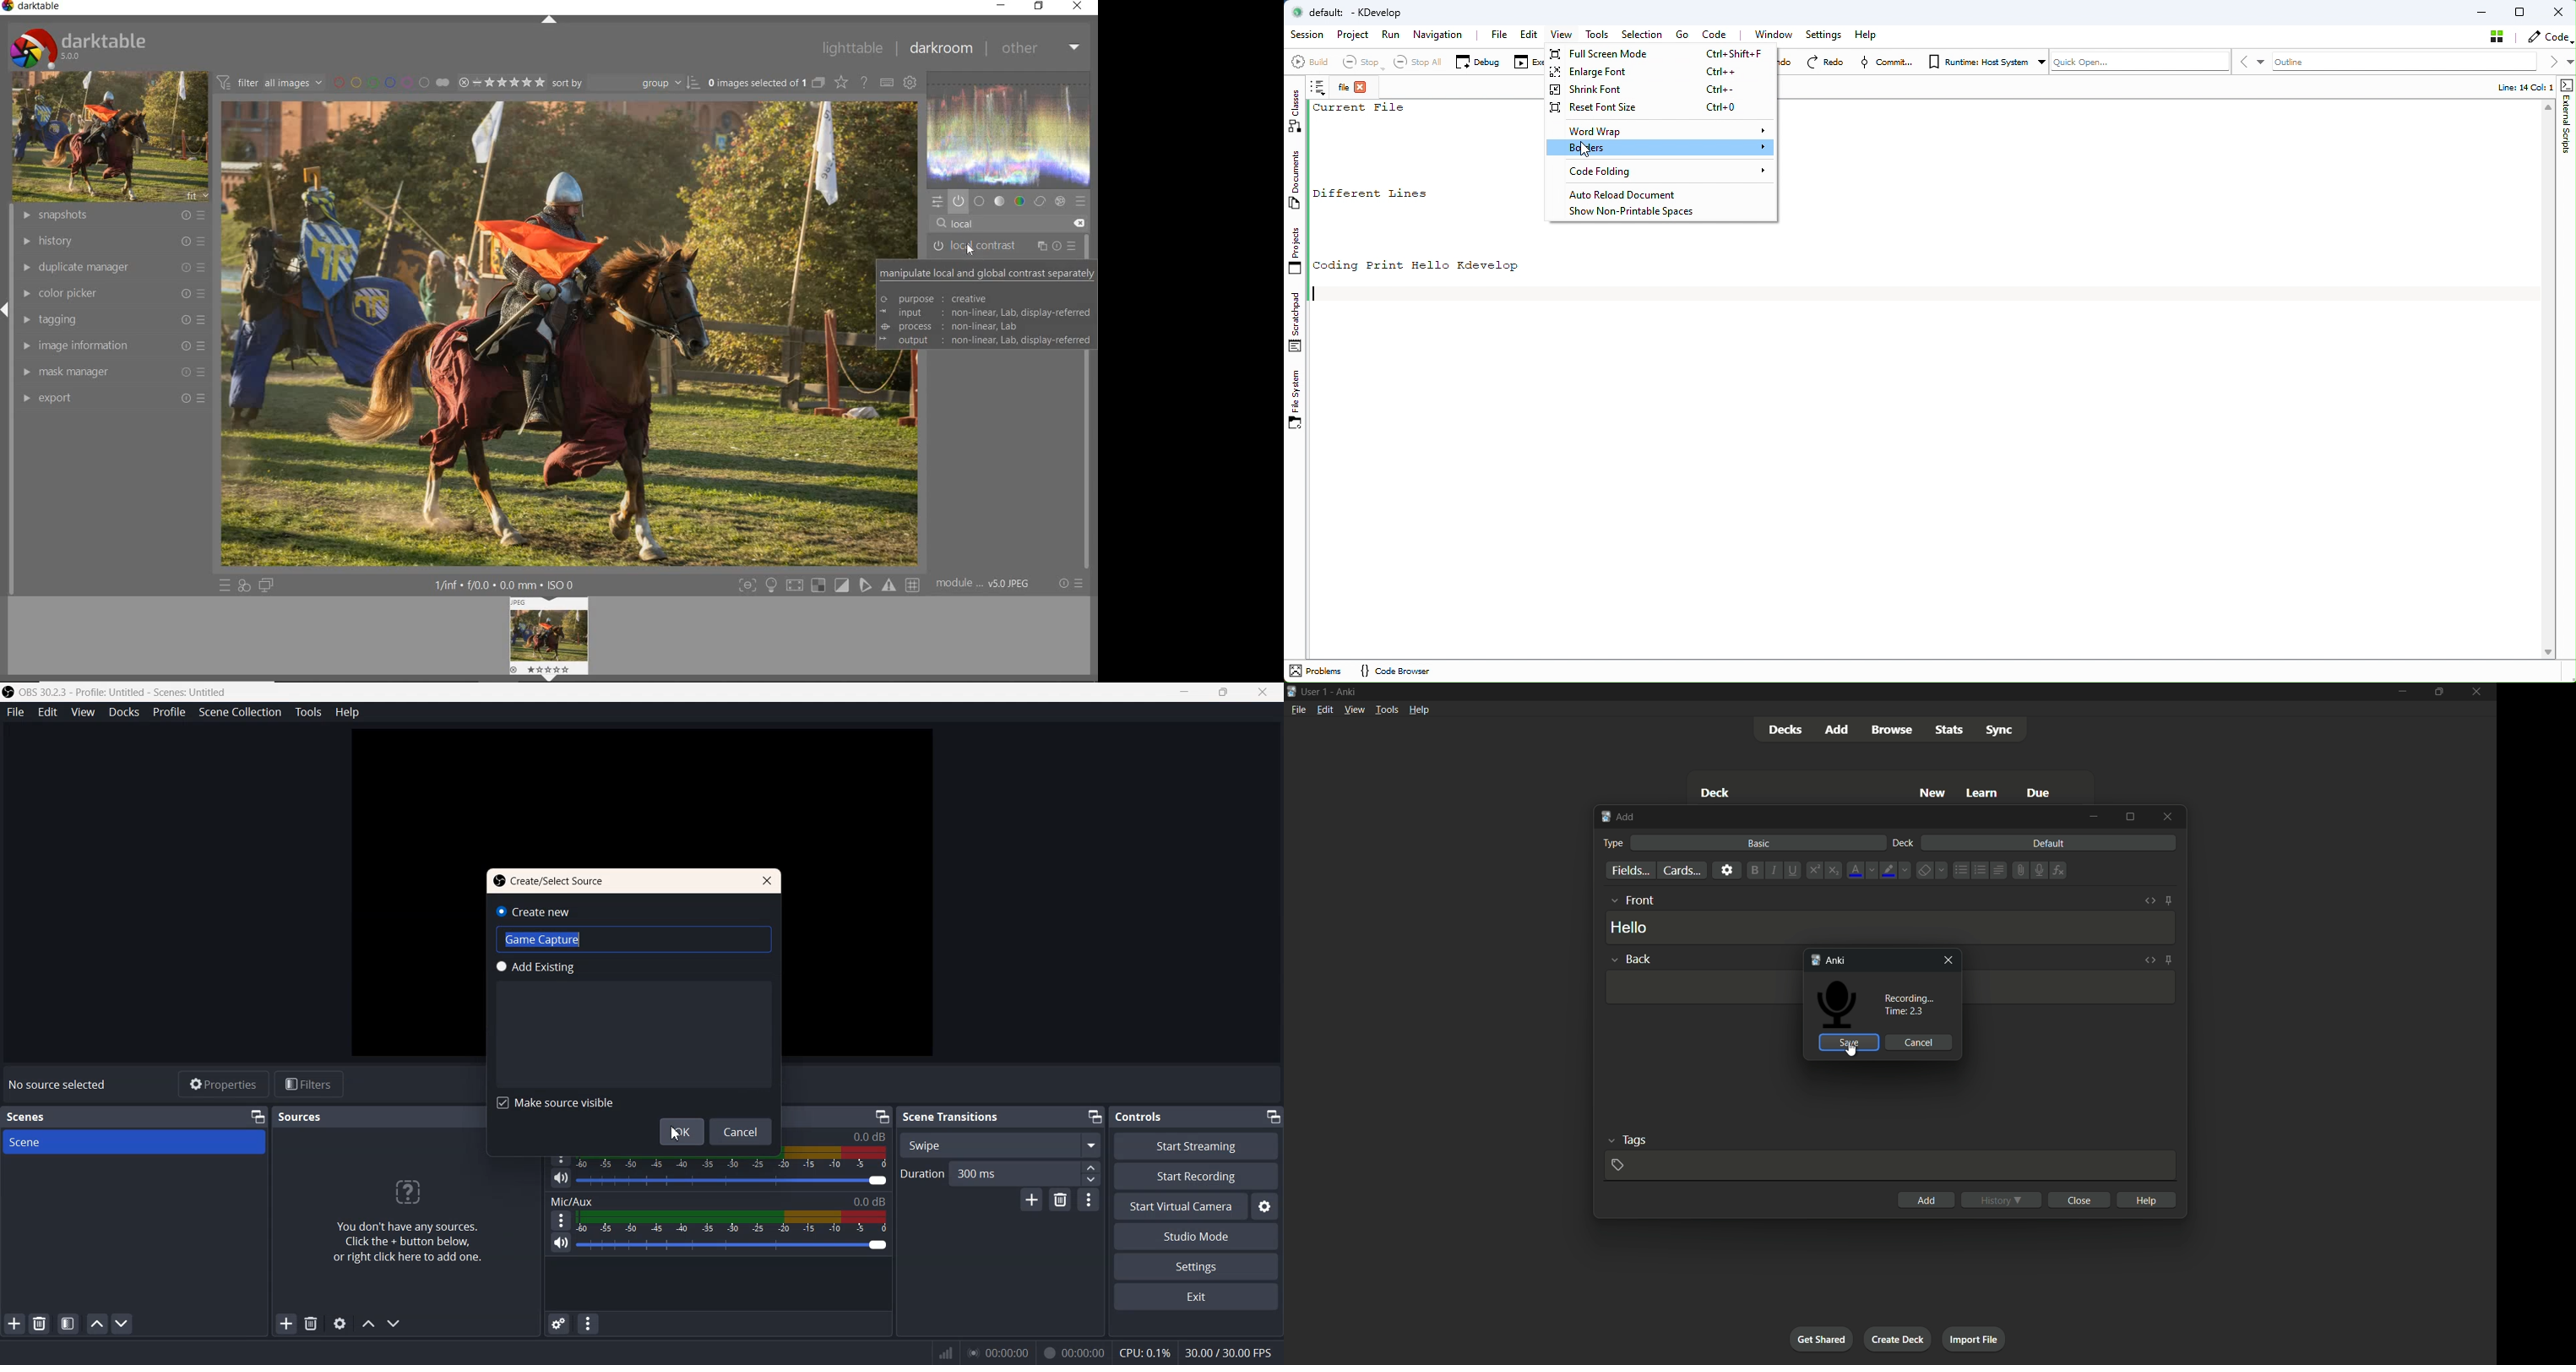 Image resolution: width=2576 pixels, height=1372 pixels. I want to click on Add configurable Transistion, so click(1032, 1200).